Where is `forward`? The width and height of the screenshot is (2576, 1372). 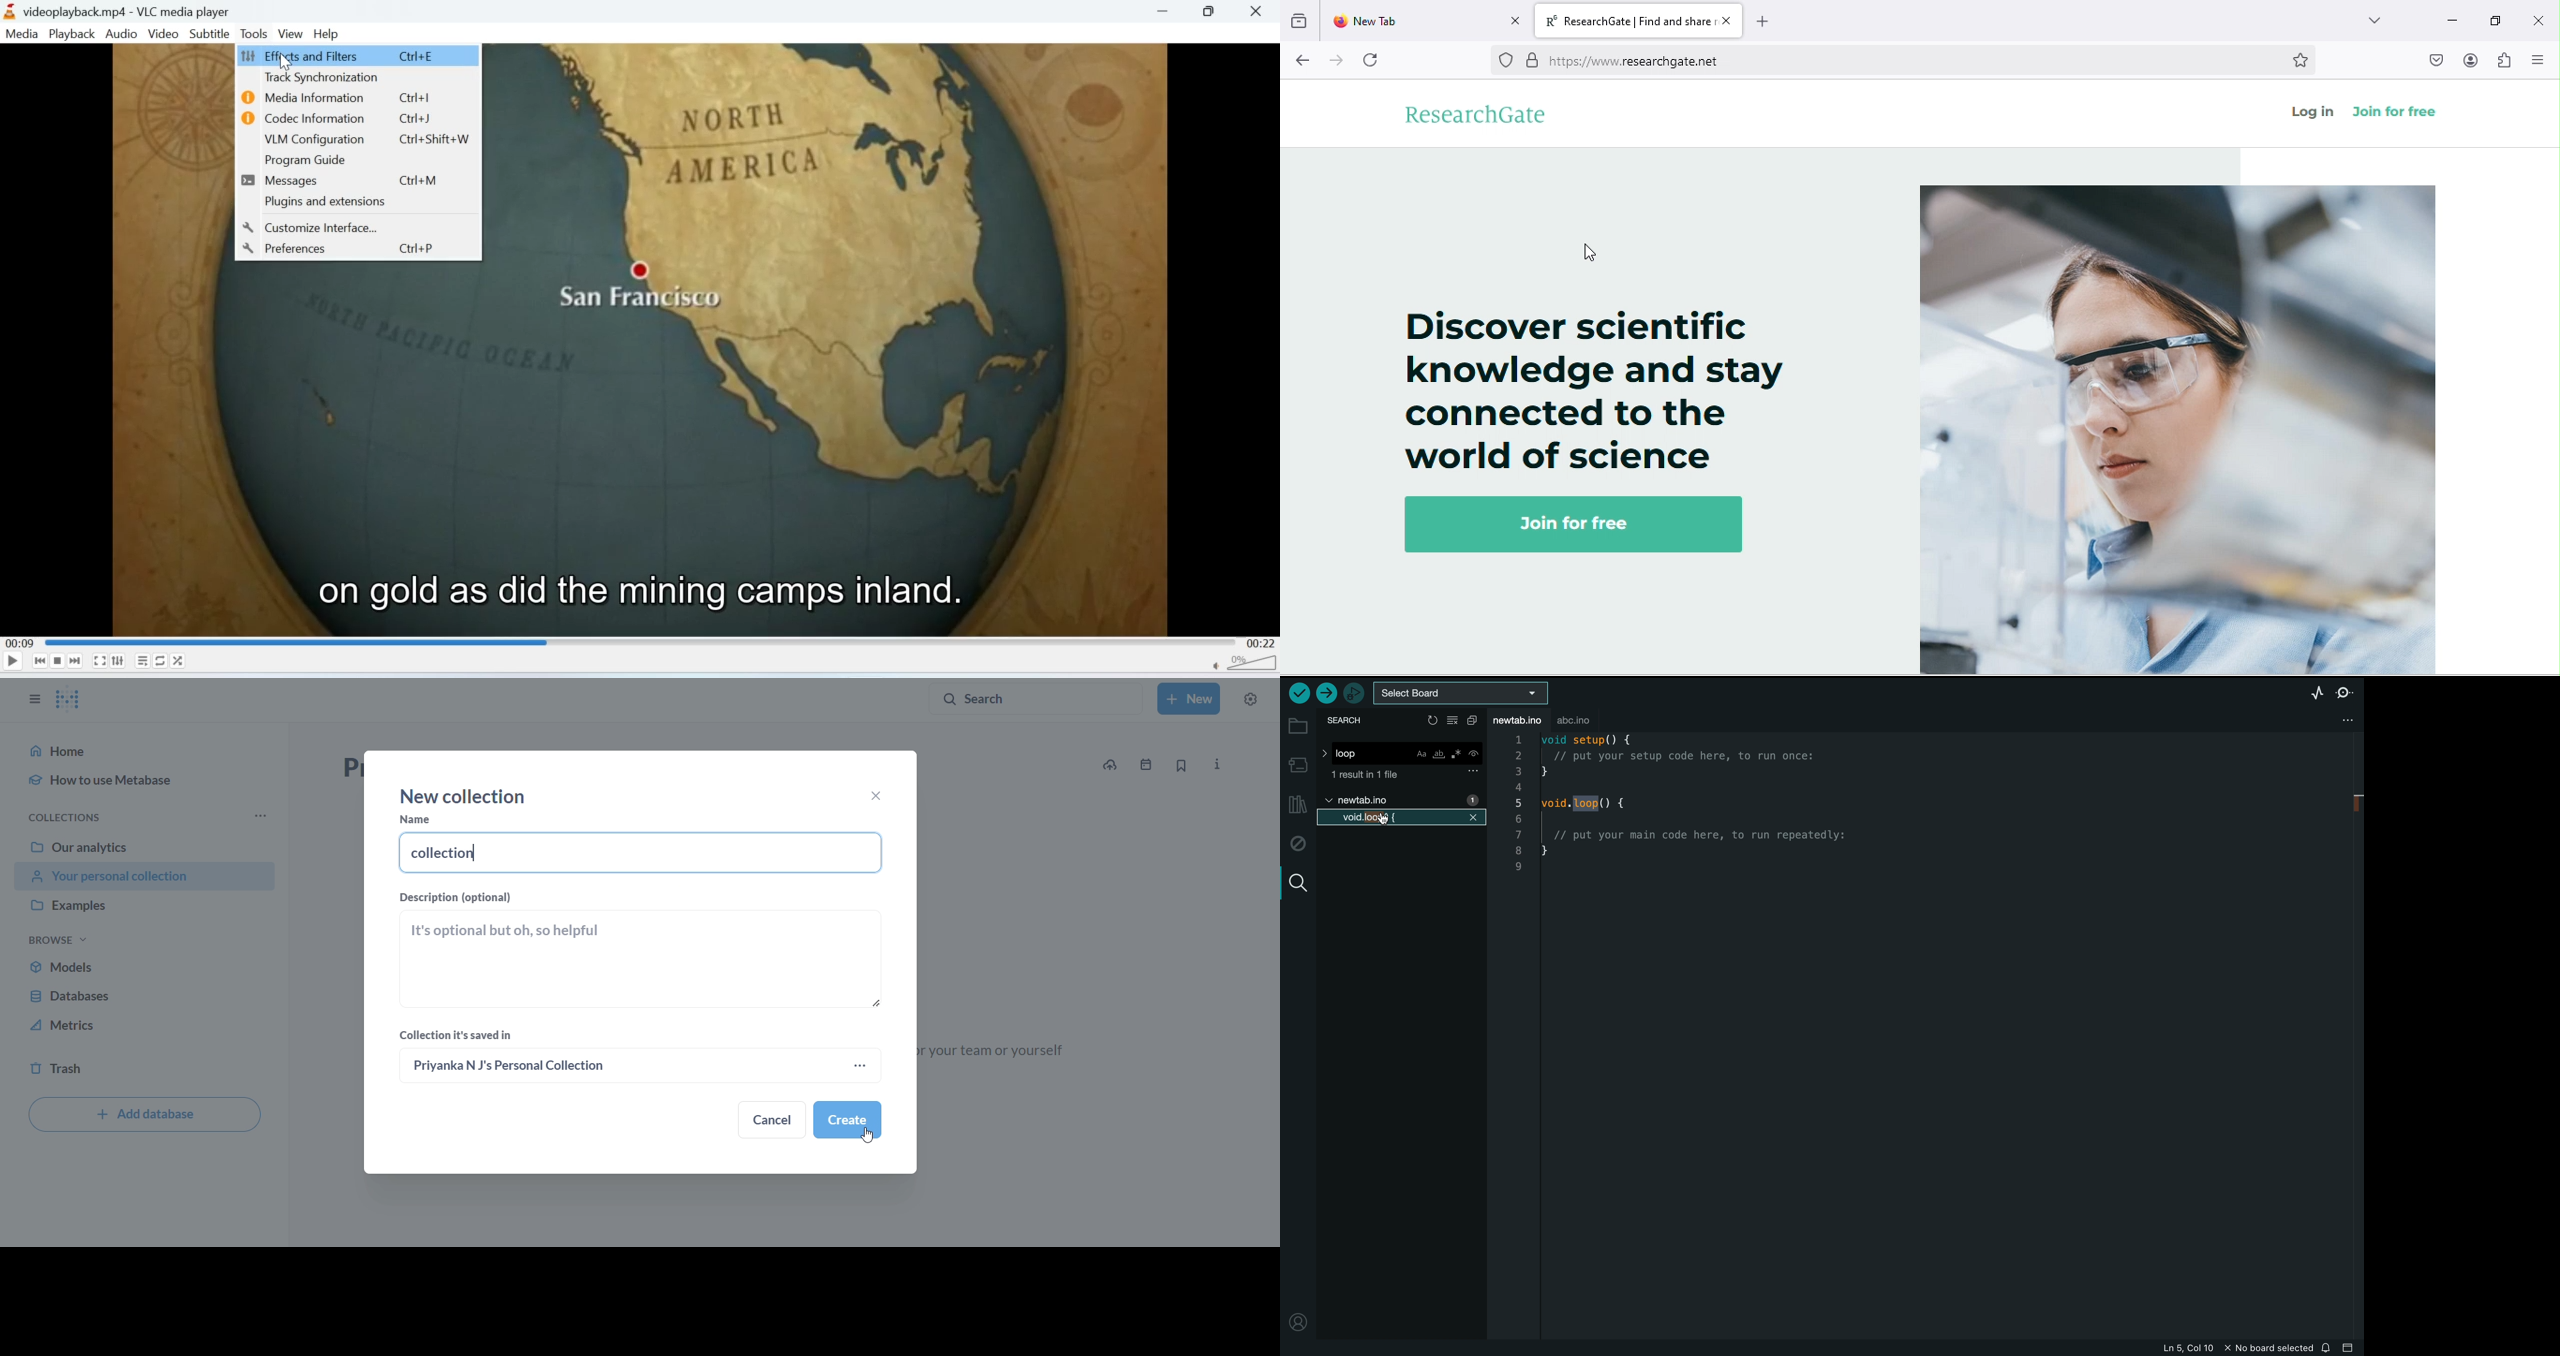
forward is located at coordinates (1332, 62).